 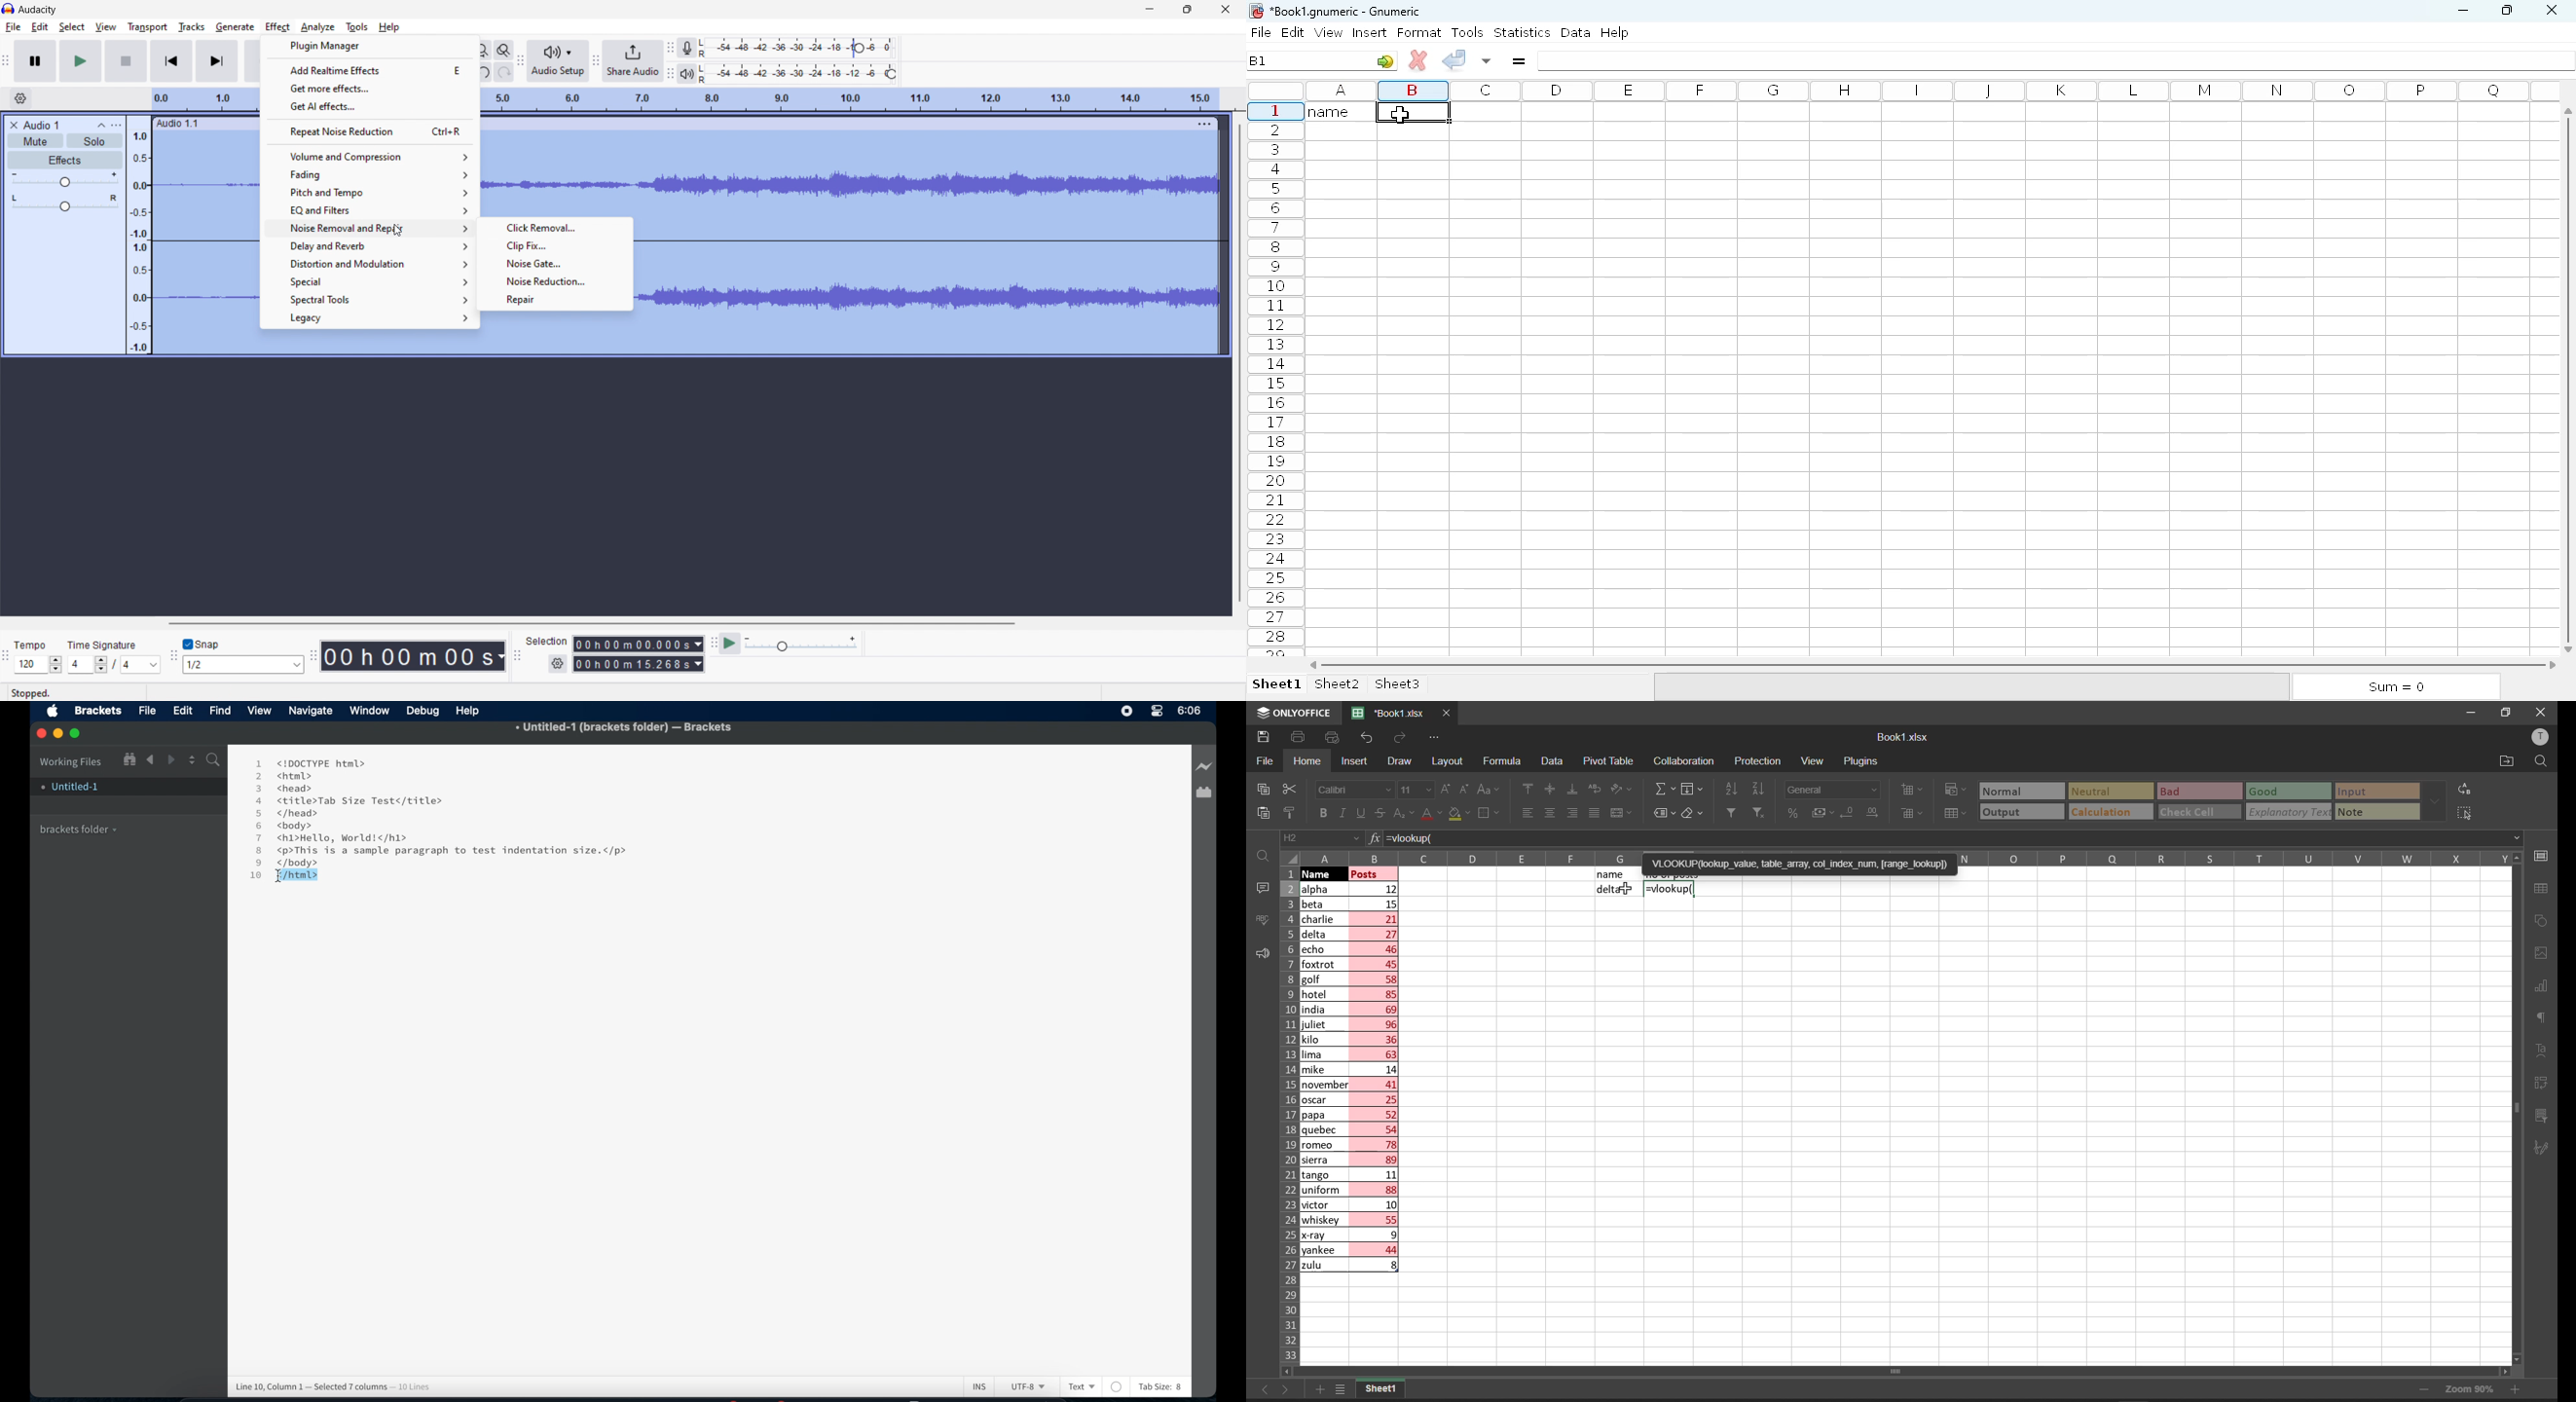 What do you see at coordinates (1435, 736) in the screenshot?
I see `customize quick access tool bar` at bounding box center [1435, 736].